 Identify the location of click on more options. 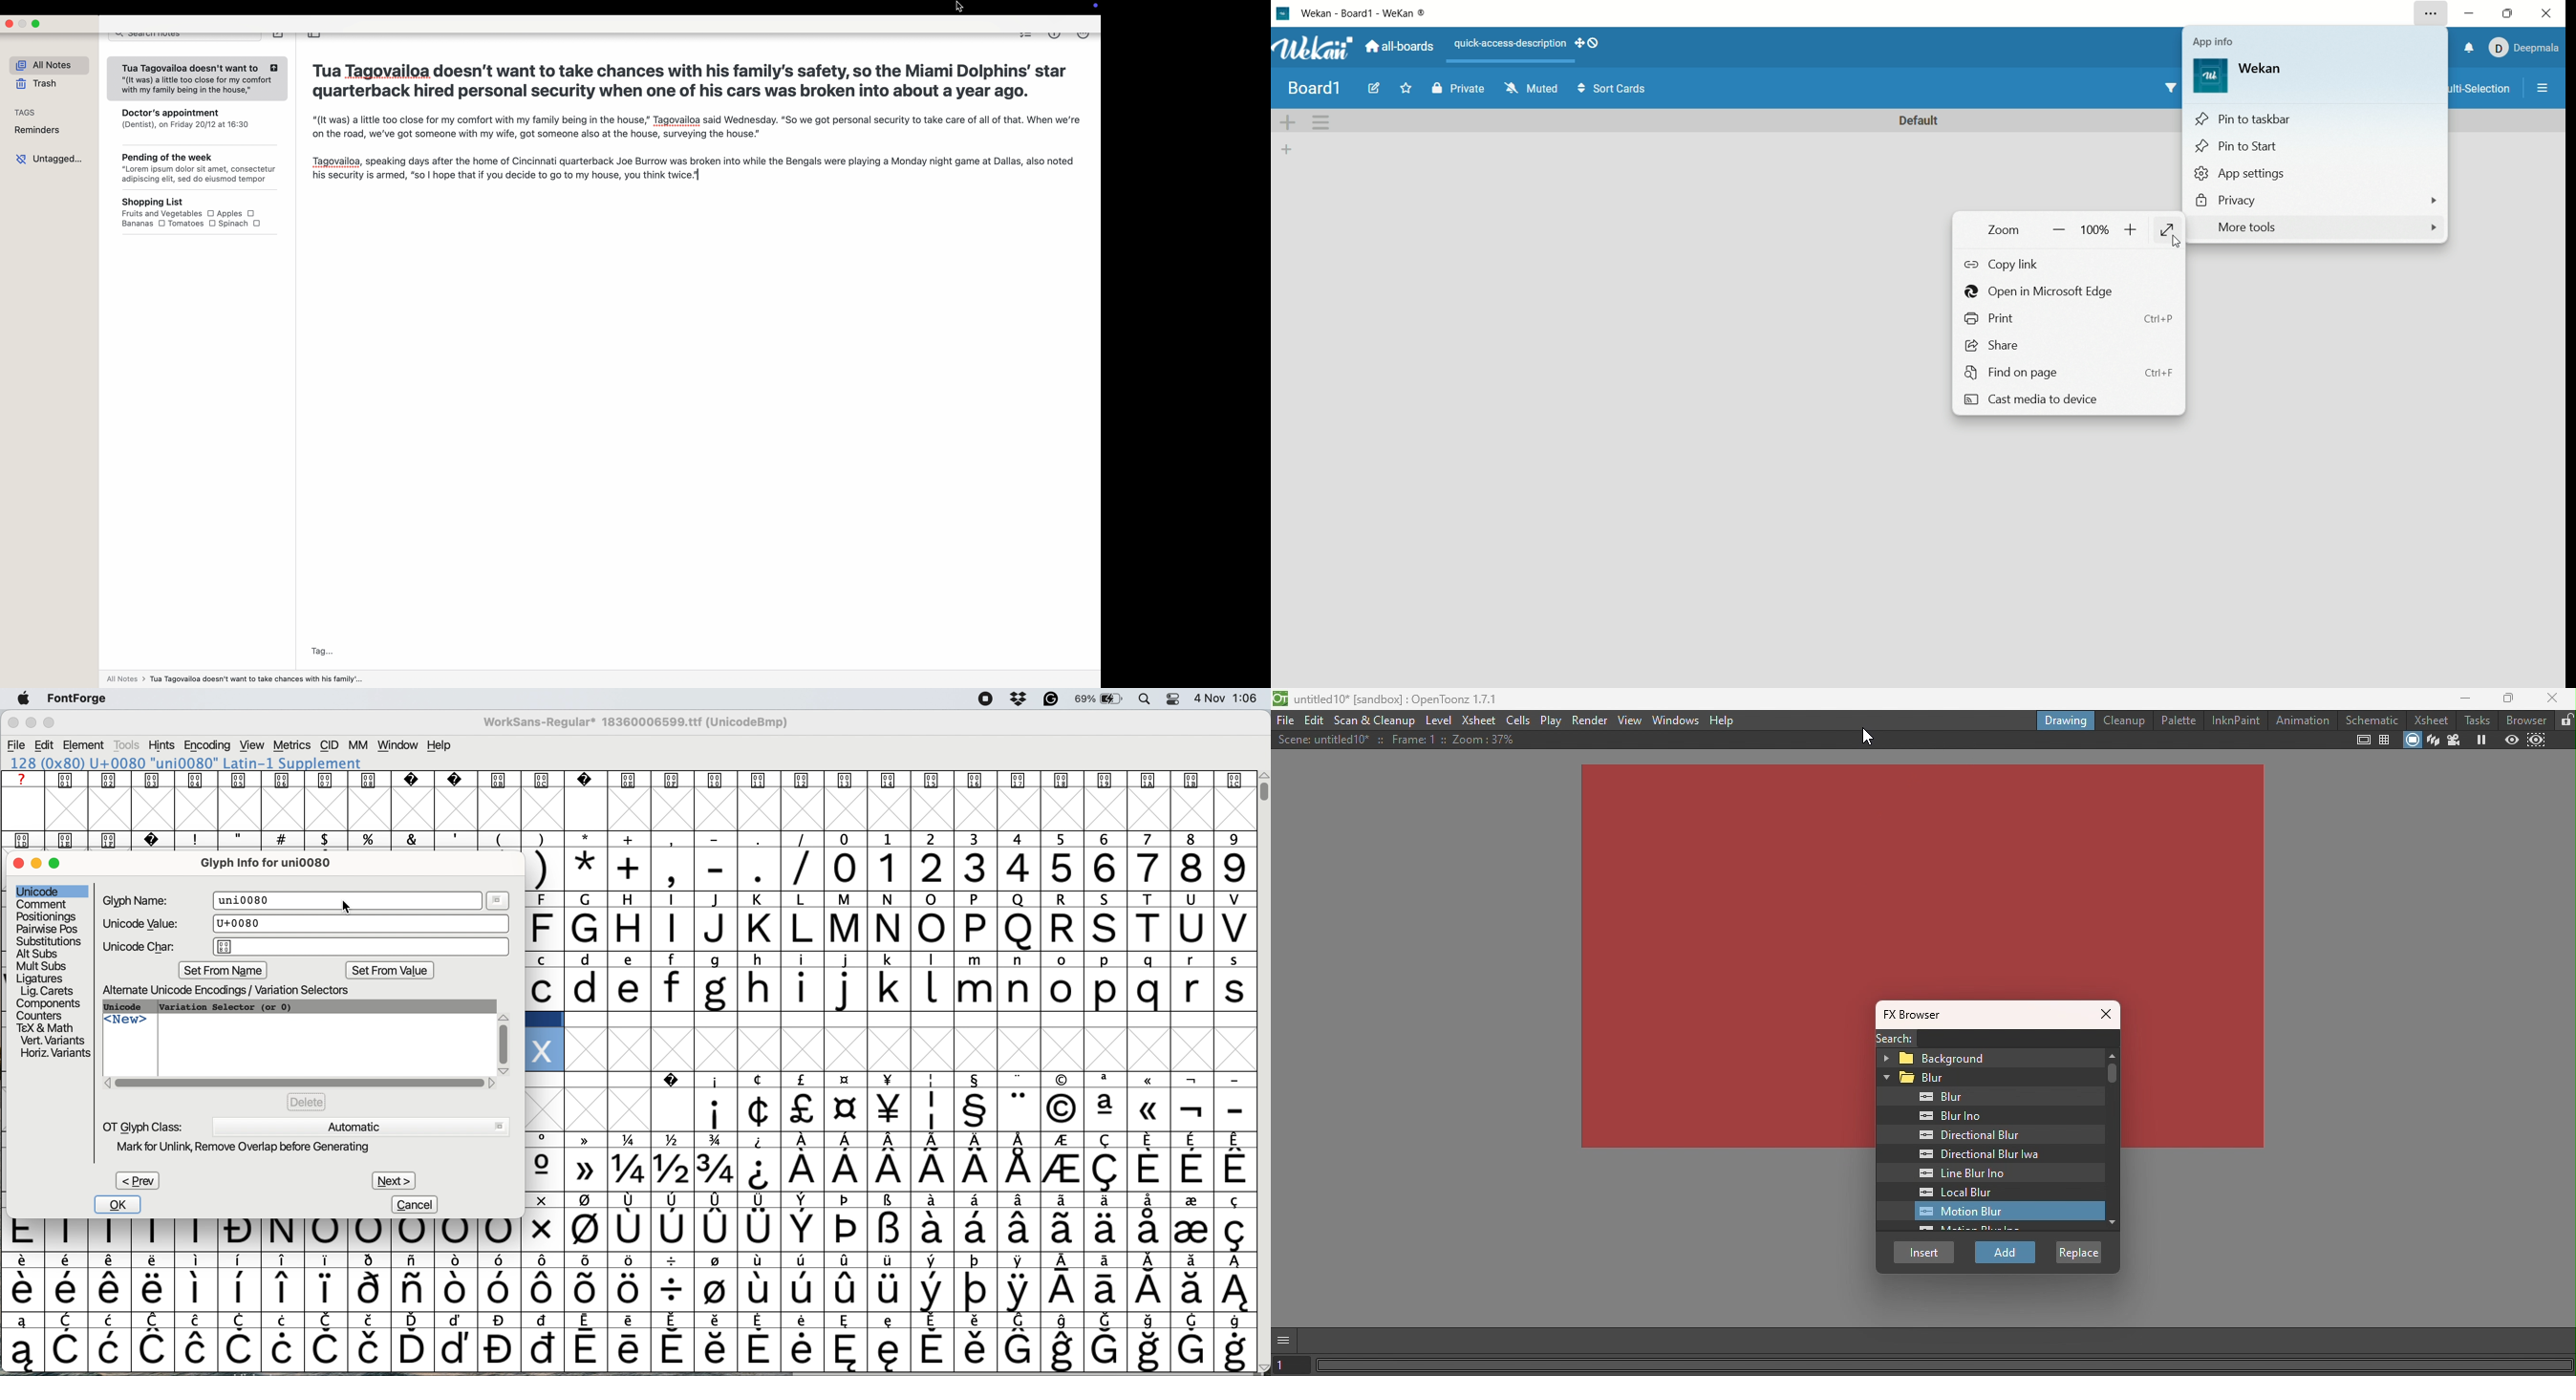
(1086, 33).